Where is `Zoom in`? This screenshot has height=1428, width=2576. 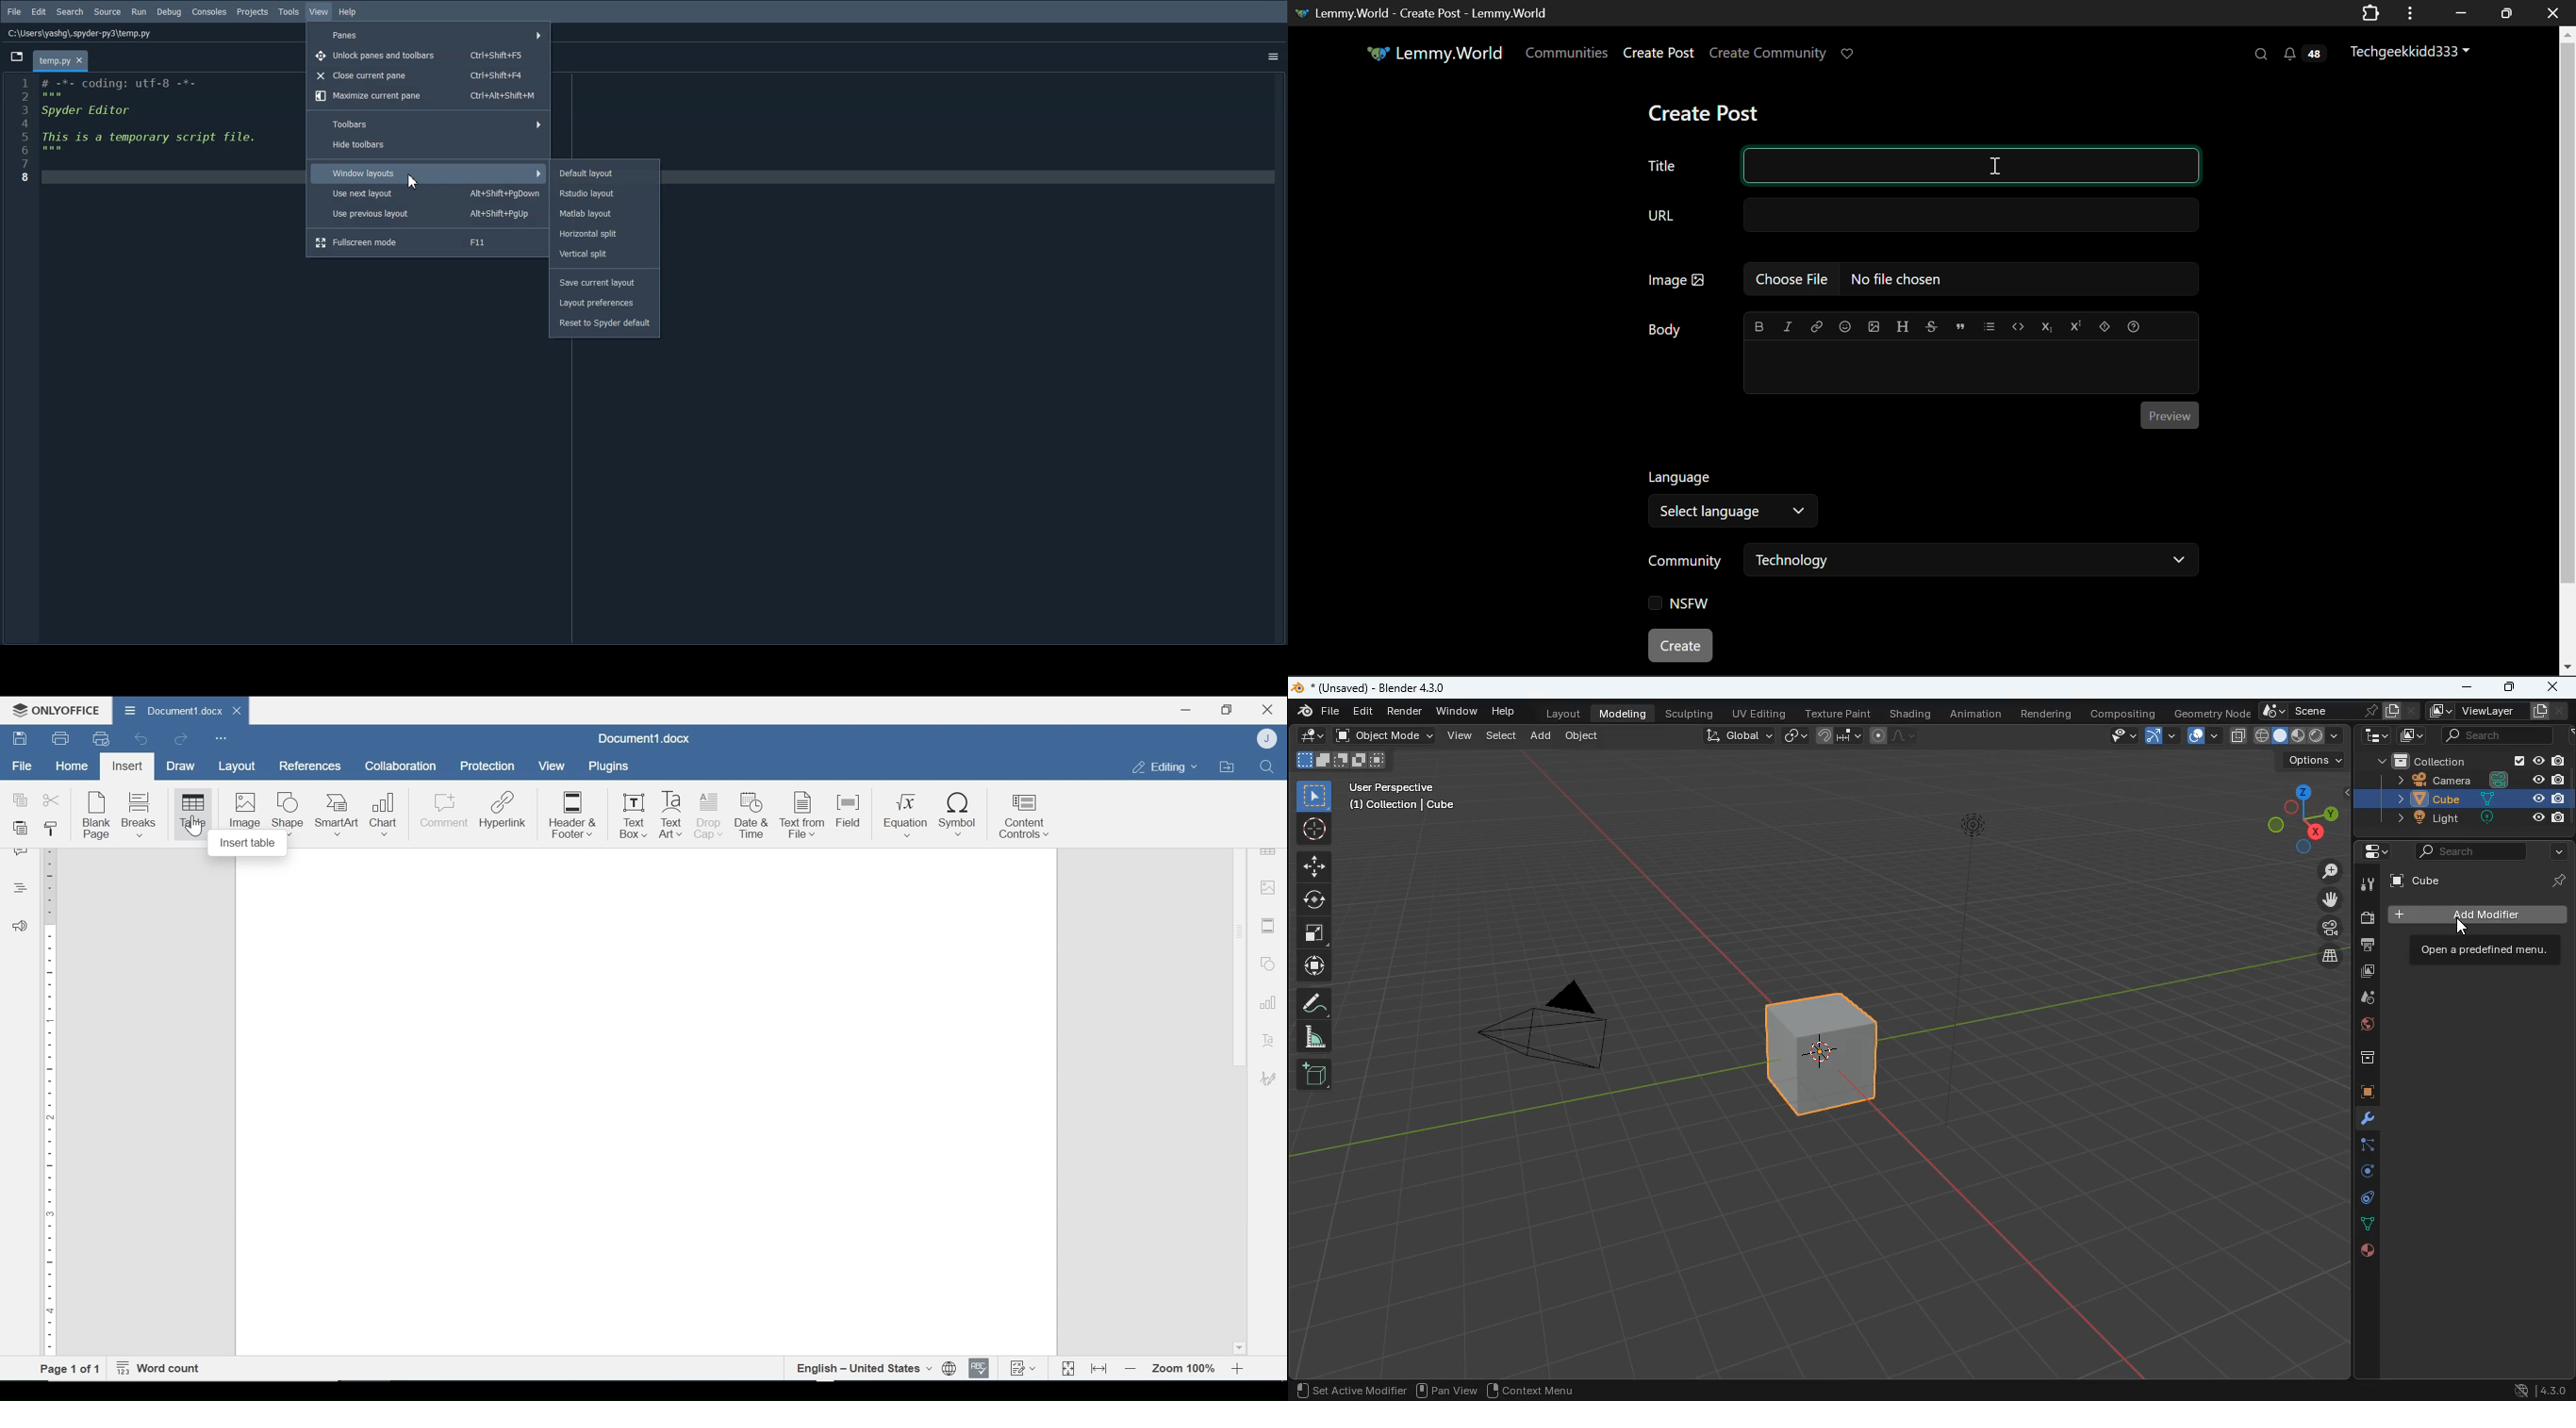 Zoom in is located at coordinates (1240, 1369).